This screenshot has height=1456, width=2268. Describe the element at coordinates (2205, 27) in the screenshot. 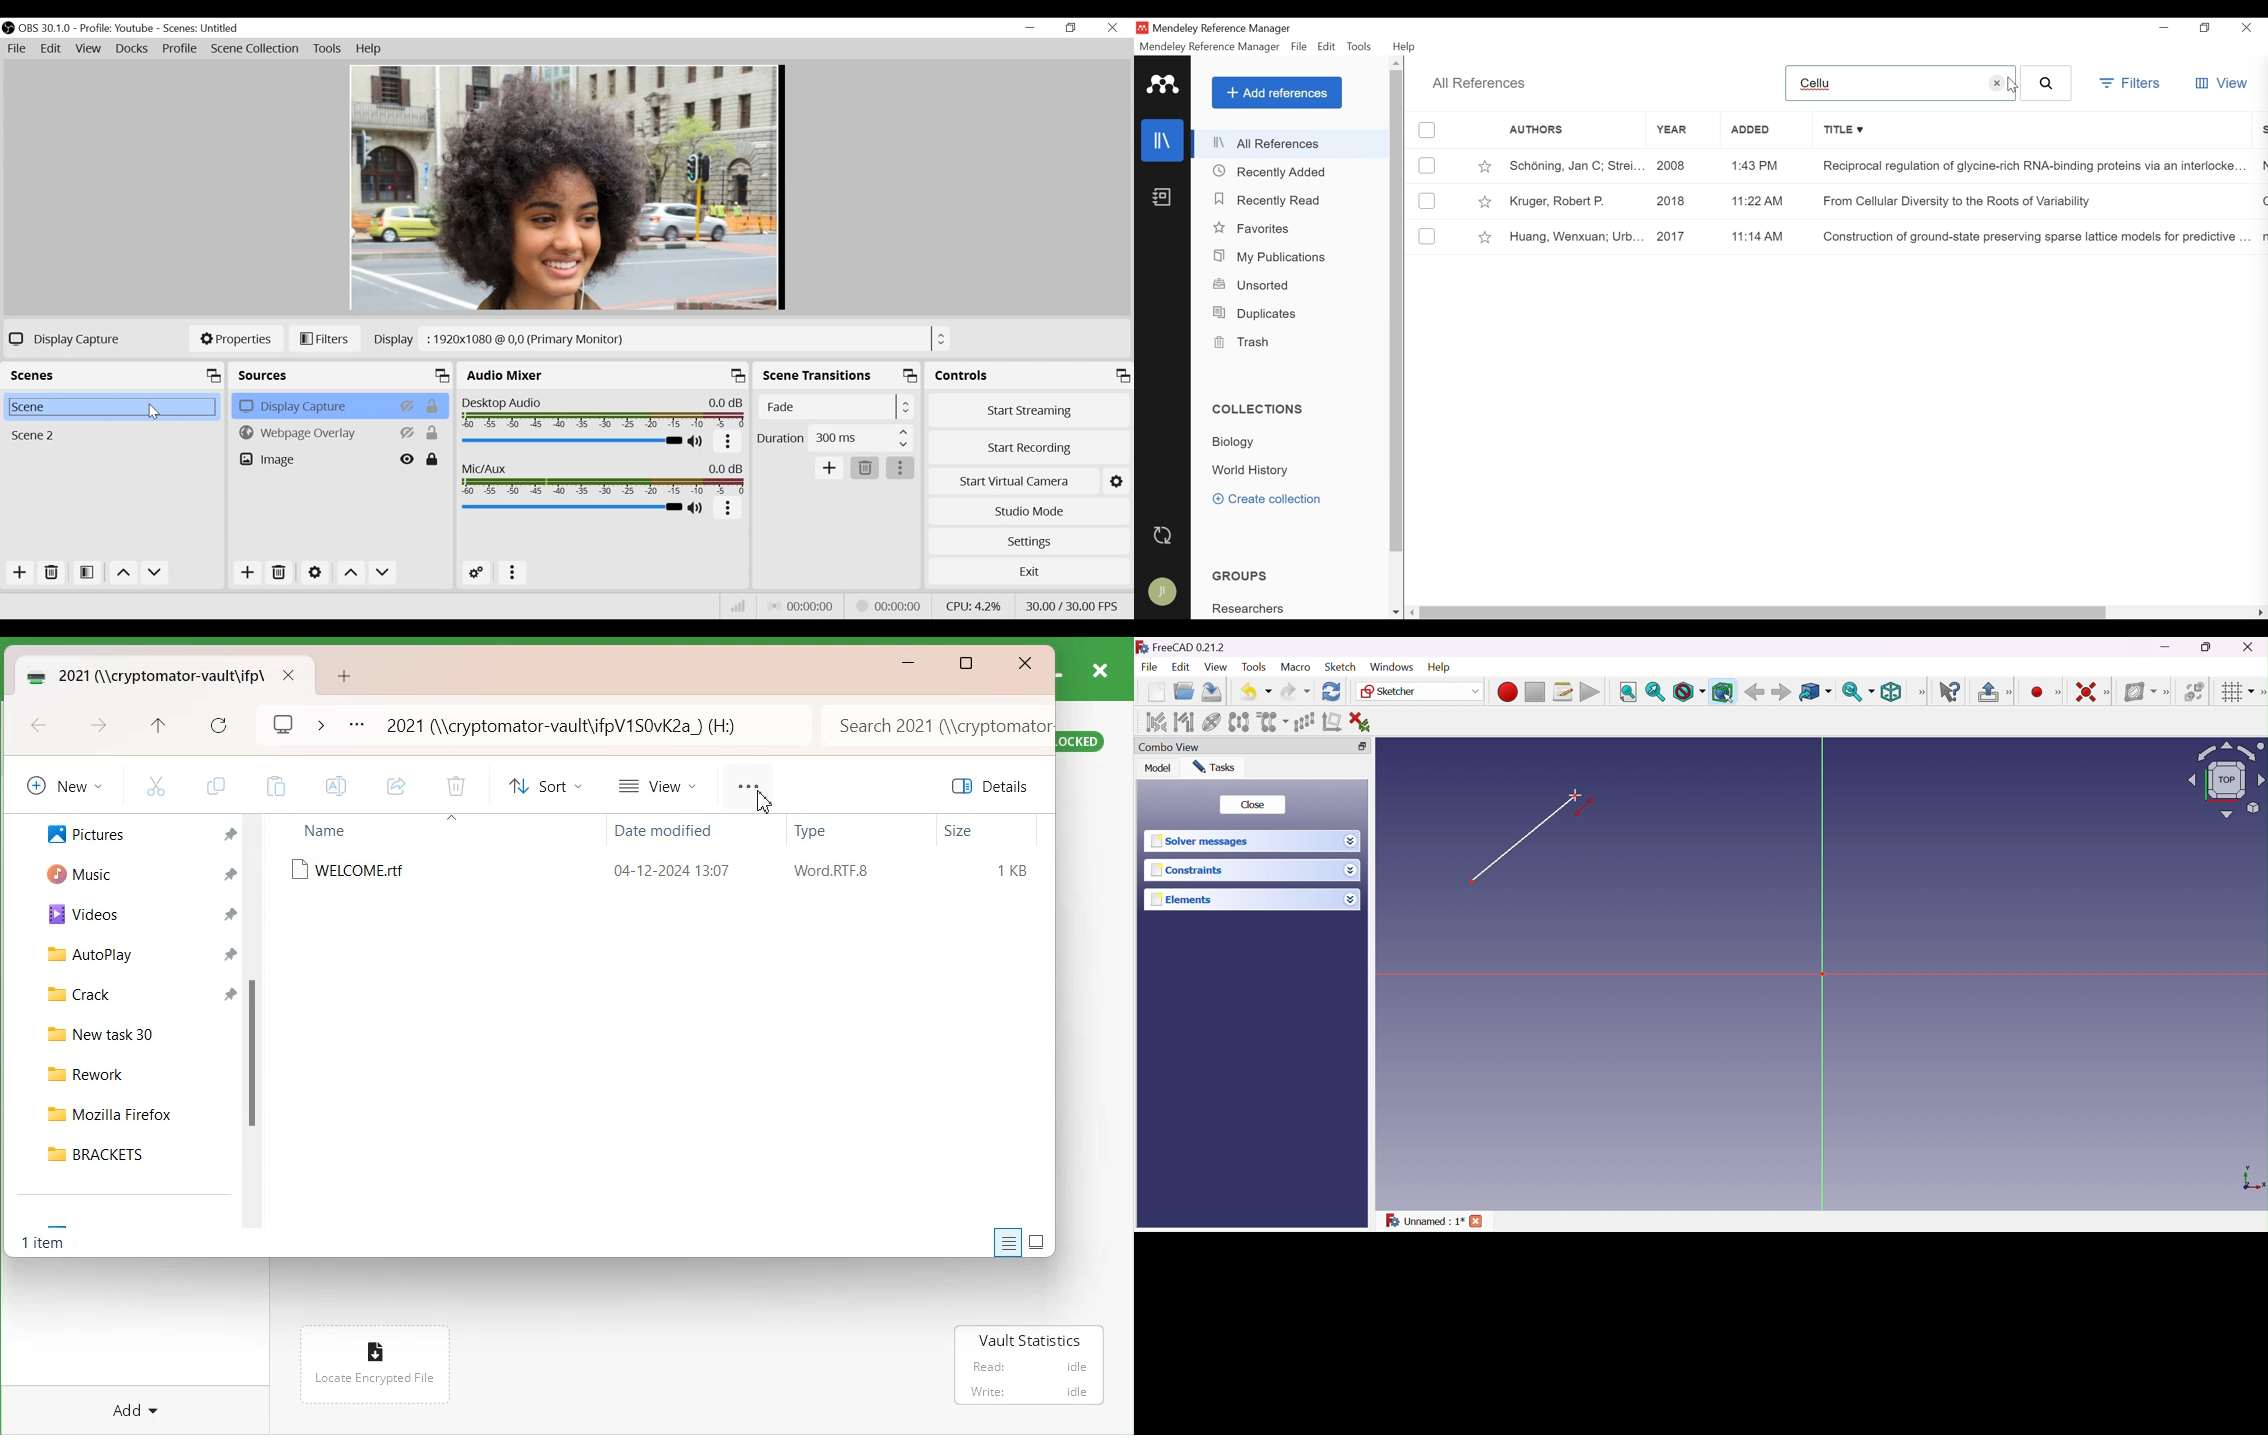

I see `Restore` at that location.